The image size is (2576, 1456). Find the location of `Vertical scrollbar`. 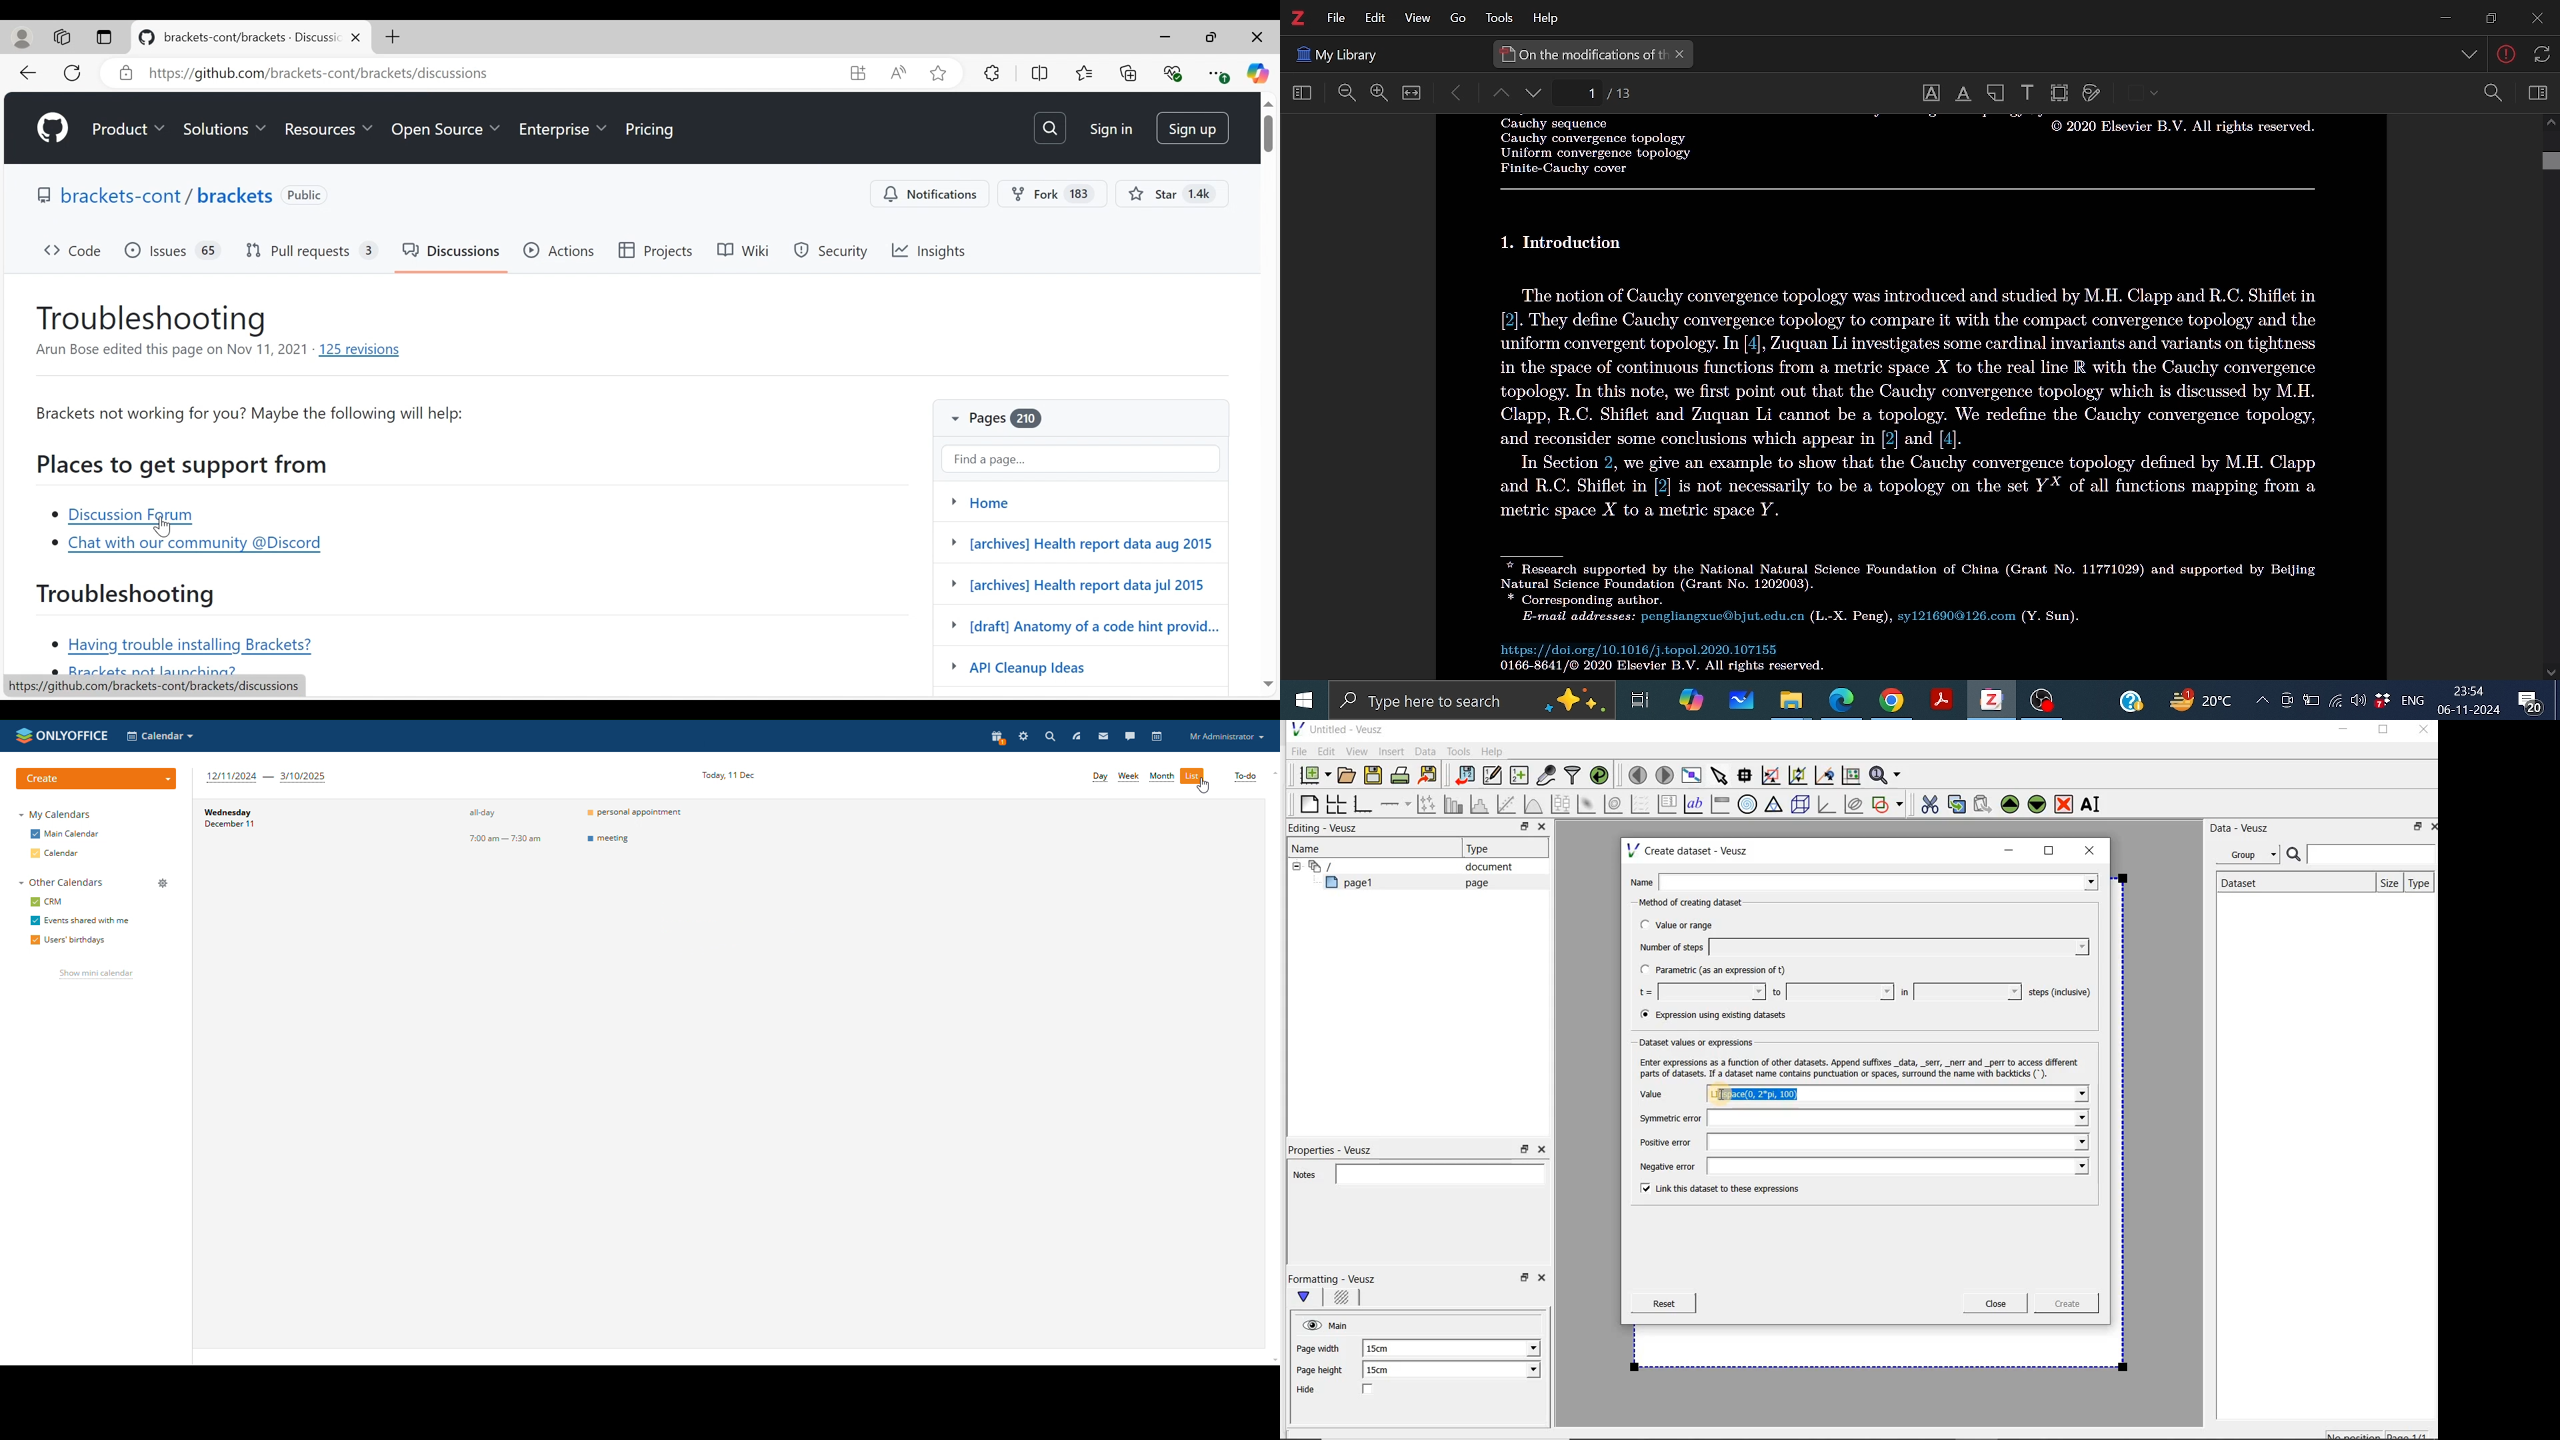

Vertical scrollbar is located at coordinates (2550, 163).